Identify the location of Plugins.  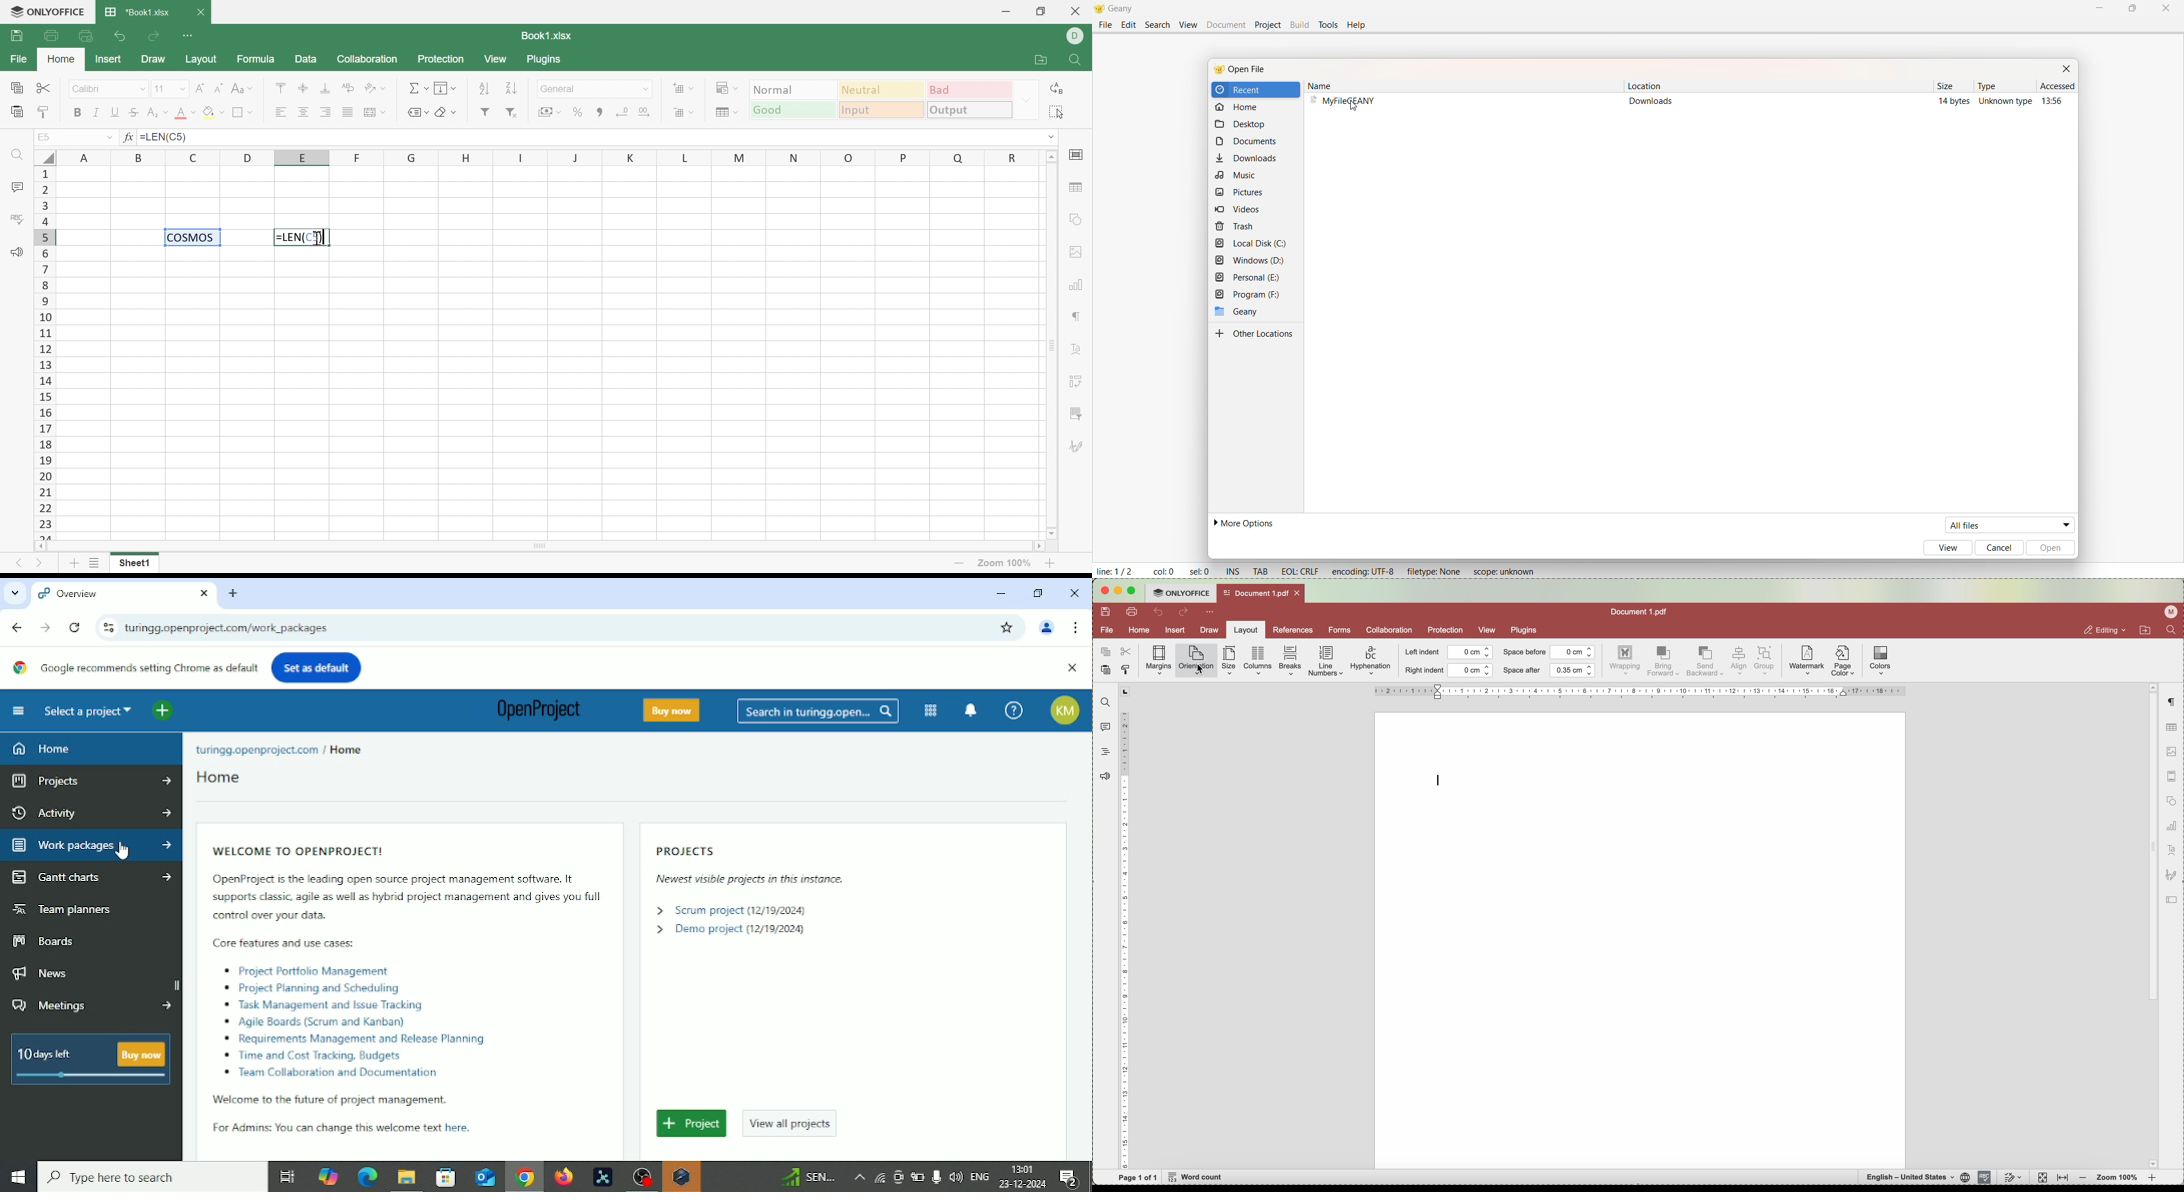
(544, 59).